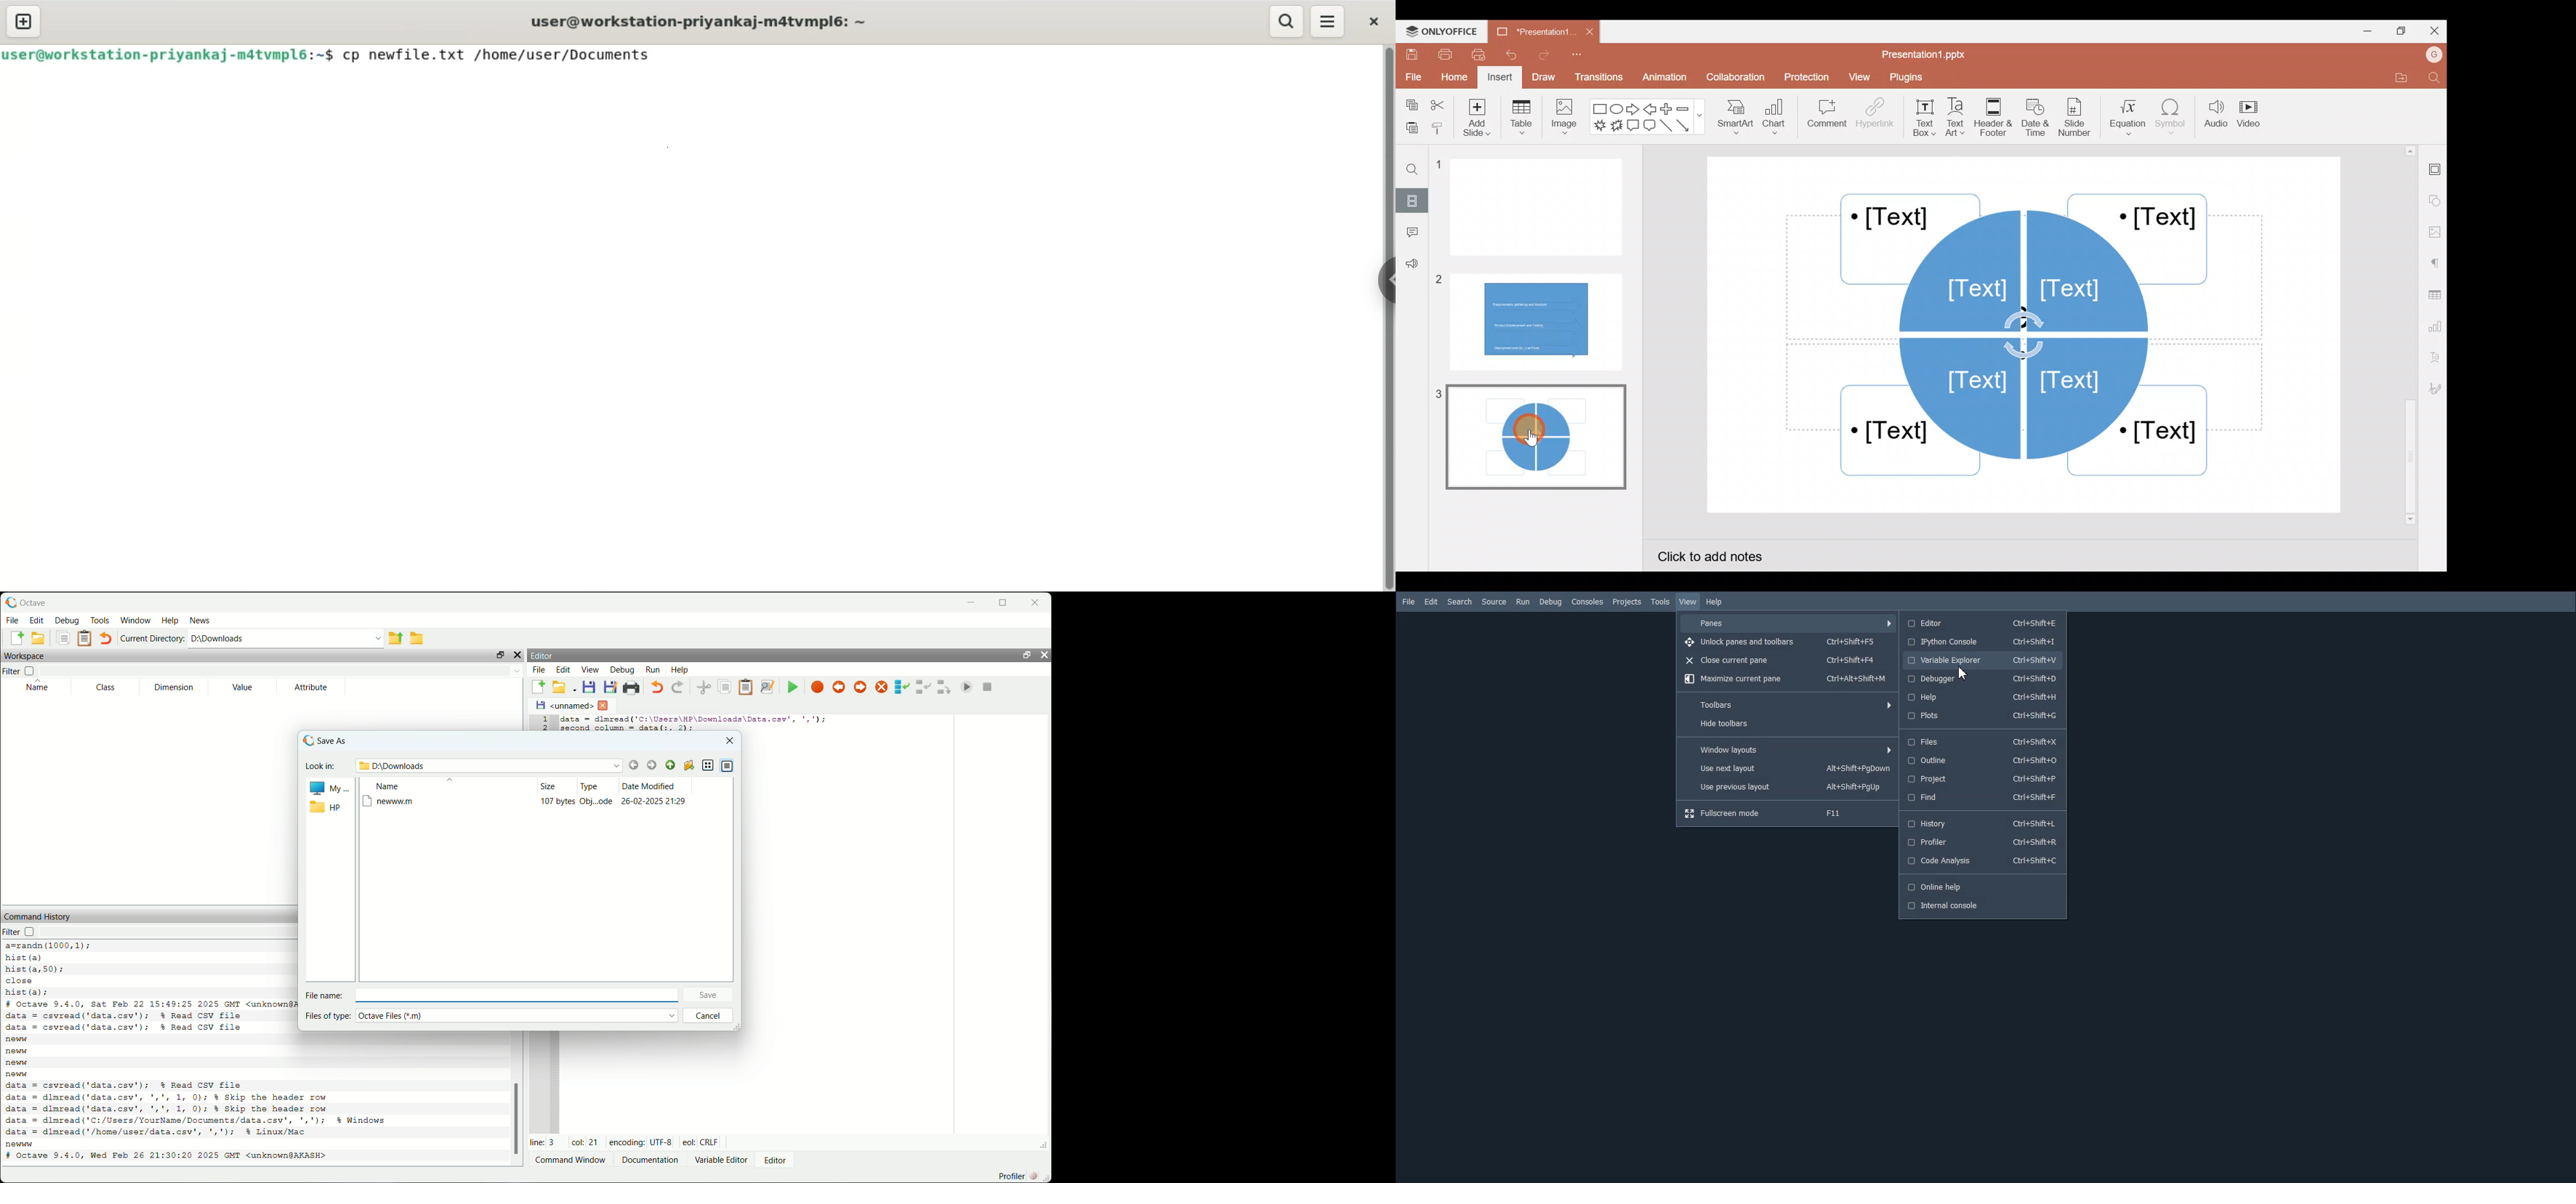  I want to click on Window layout, so click(1789, 750).